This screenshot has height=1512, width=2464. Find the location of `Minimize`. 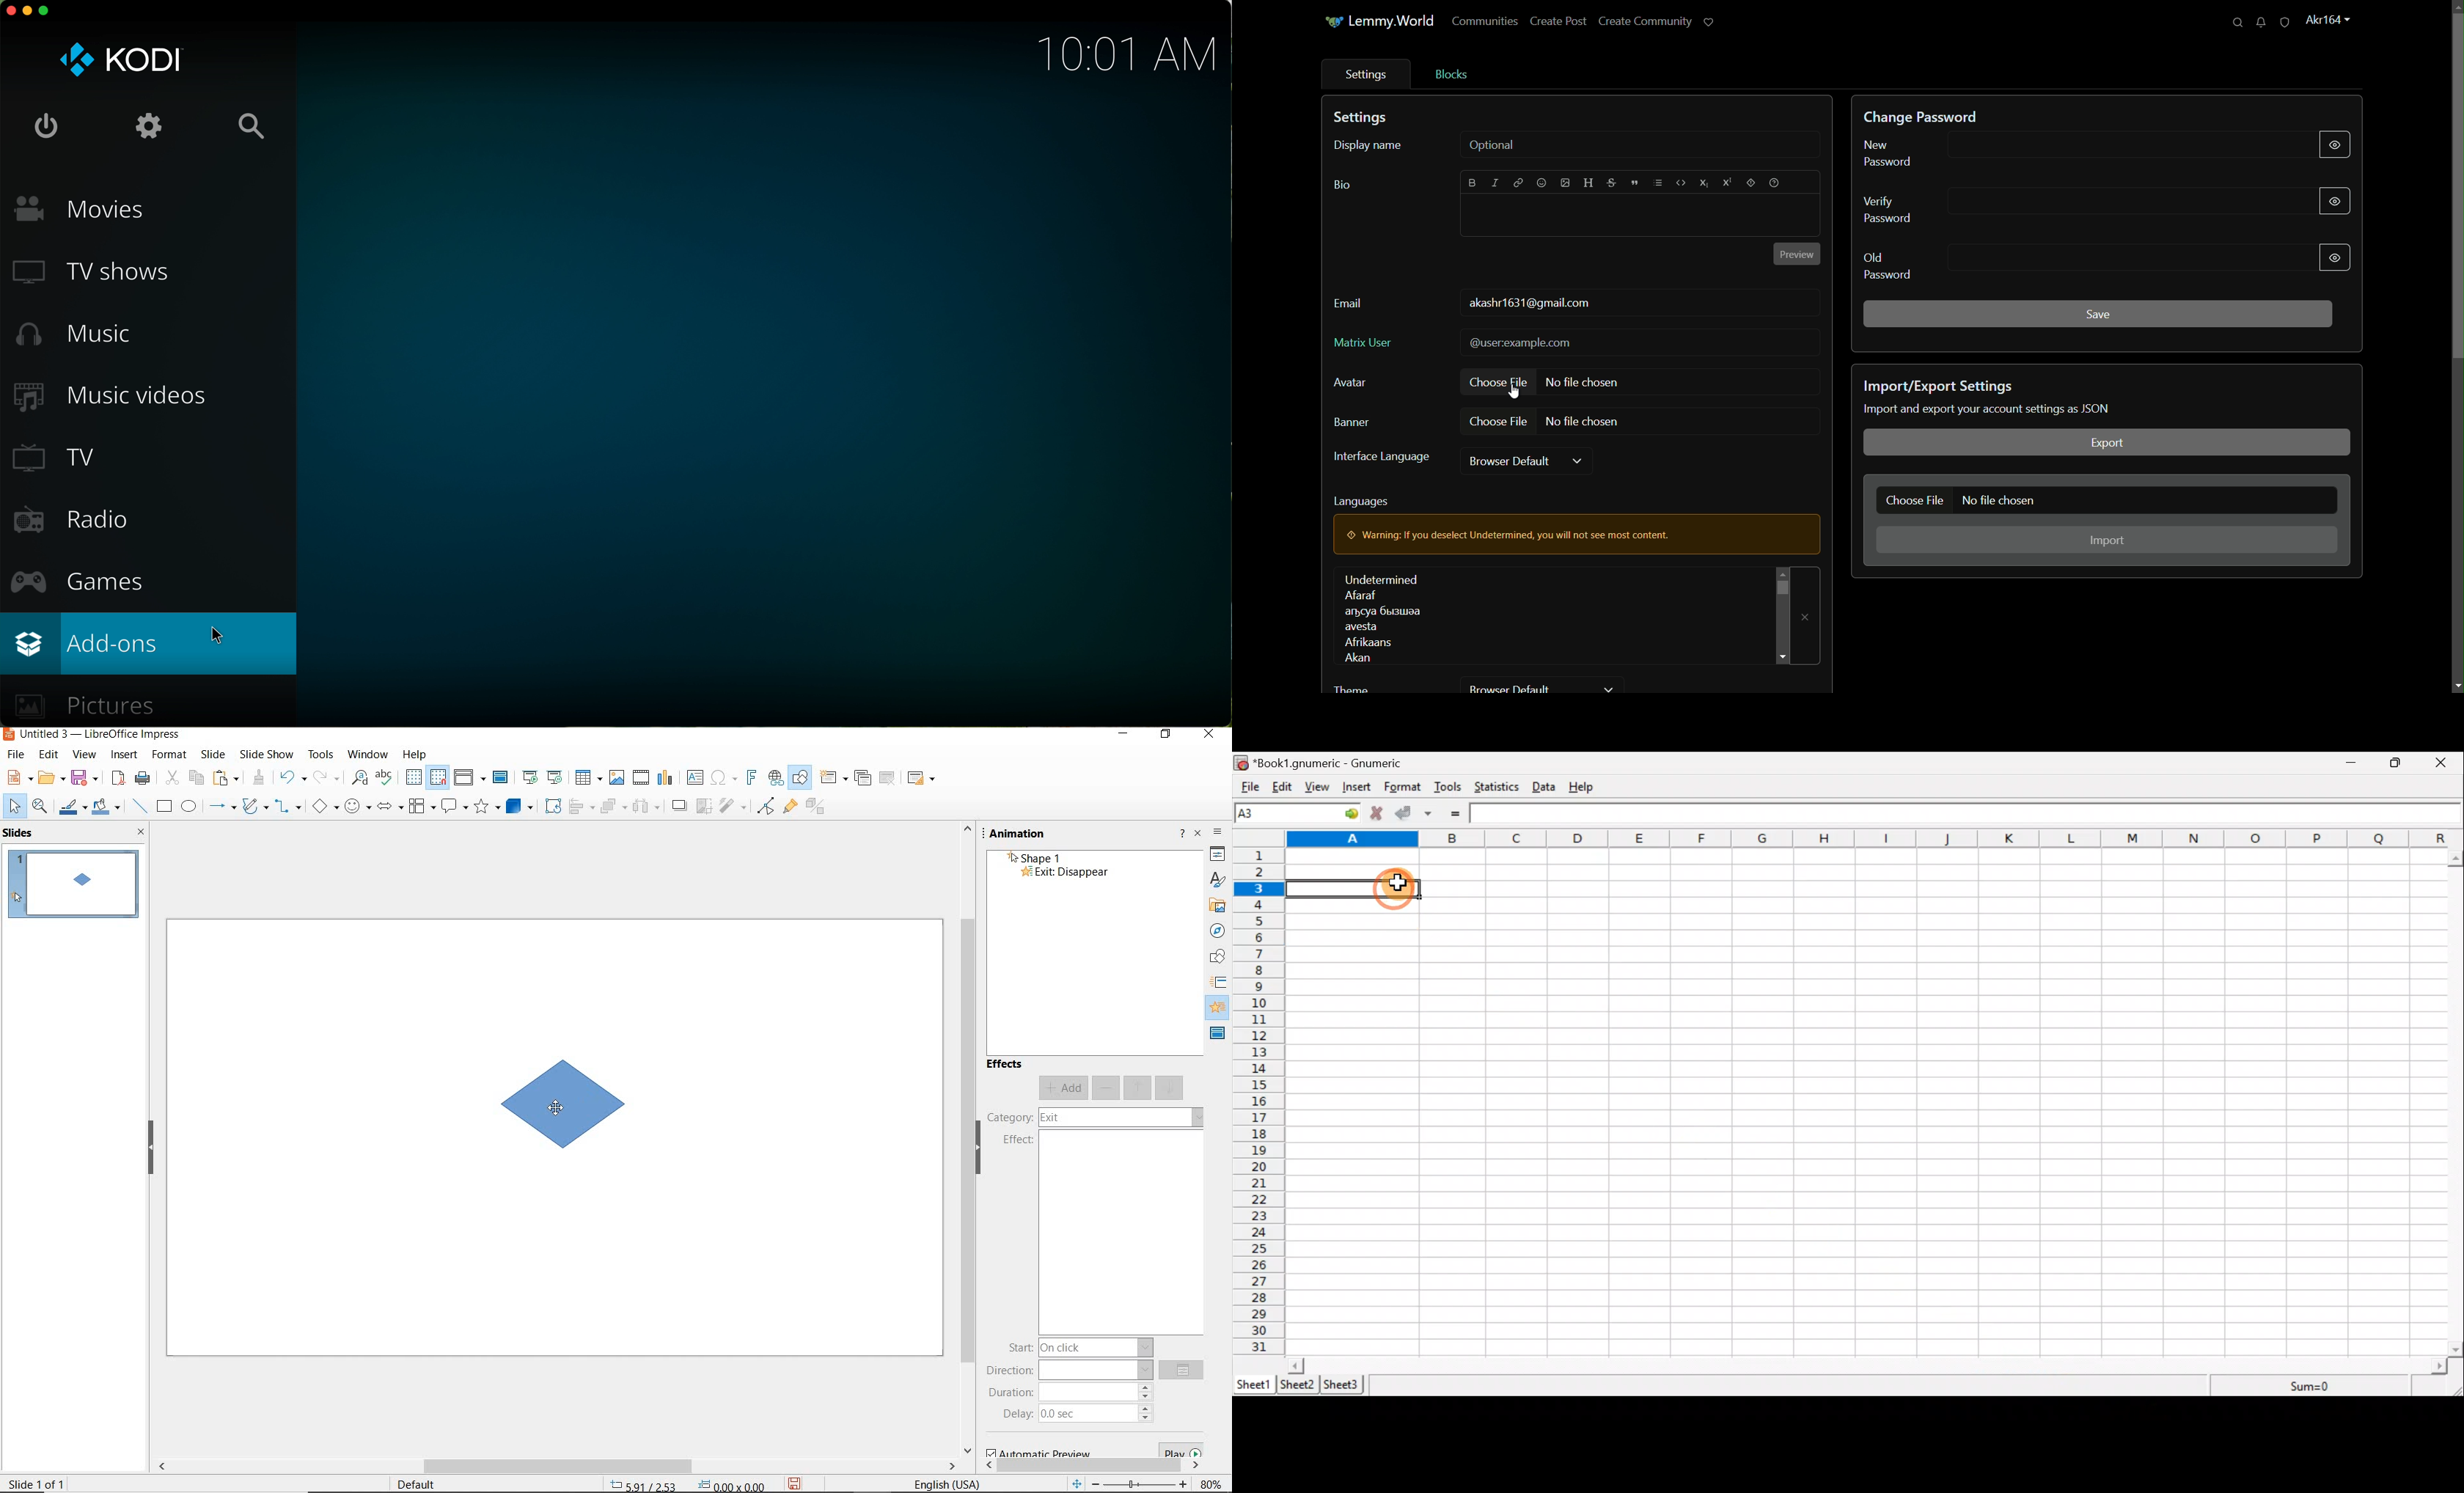

Minimize is located at coordinates (2352, 764).